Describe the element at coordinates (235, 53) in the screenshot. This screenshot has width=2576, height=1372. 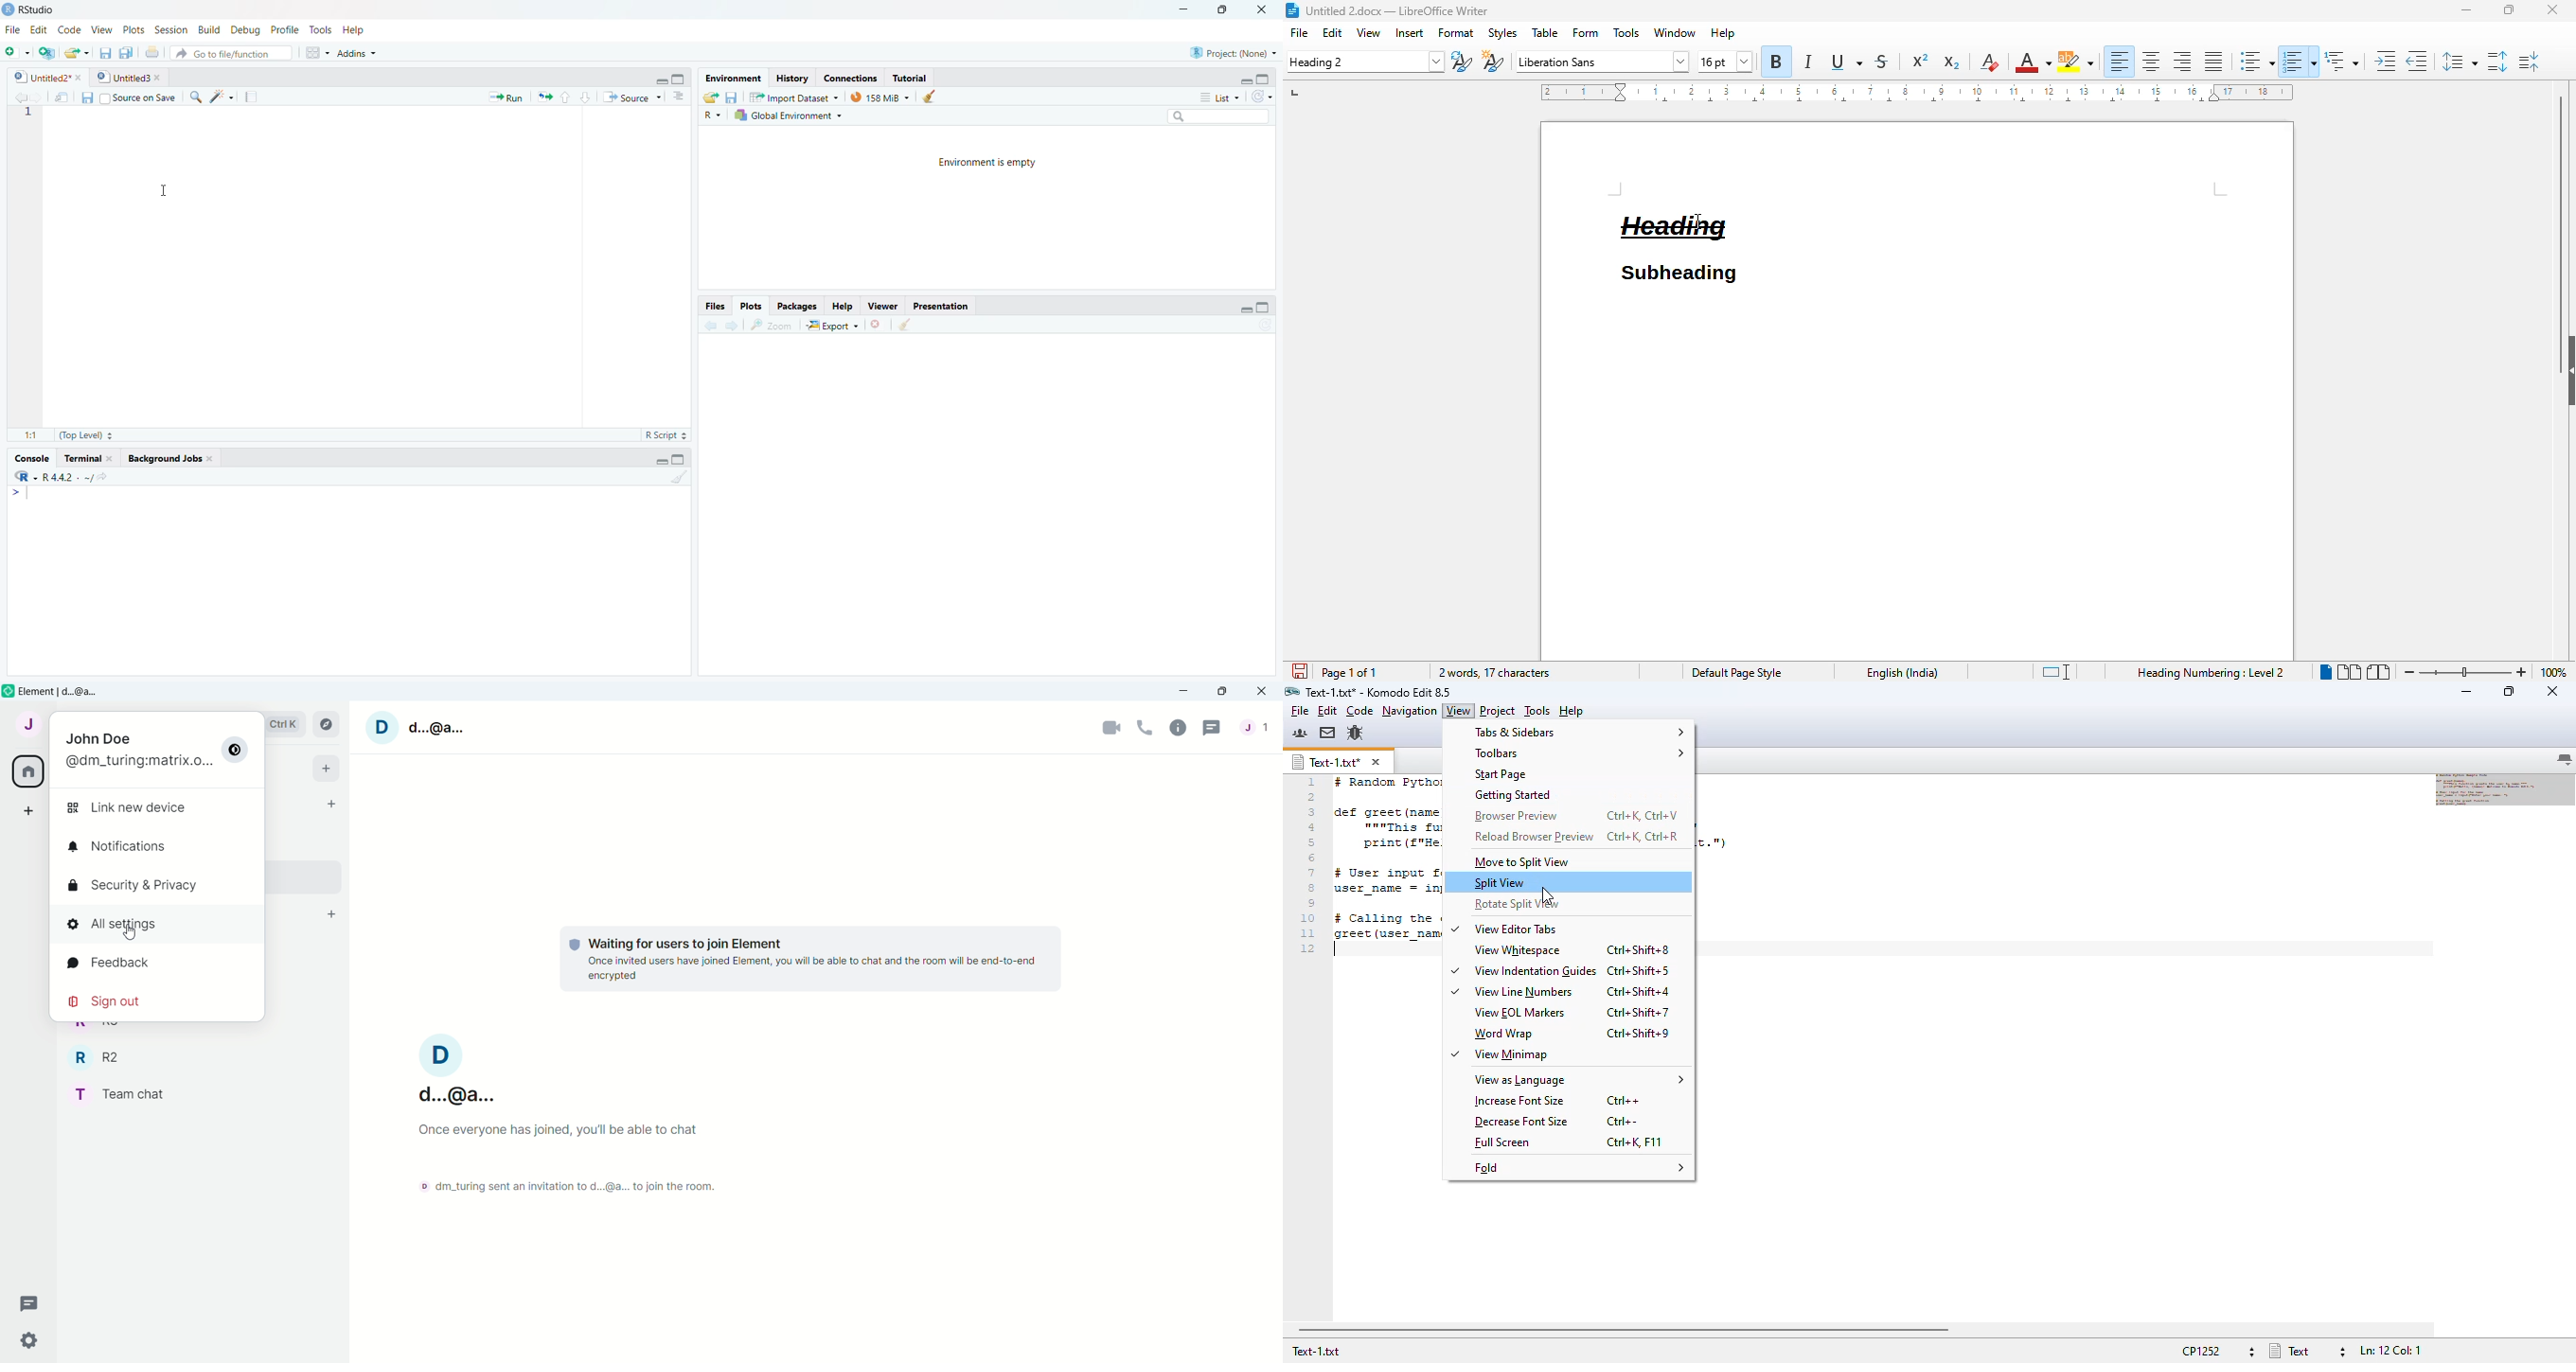
I see `Go to file/function` at that location.